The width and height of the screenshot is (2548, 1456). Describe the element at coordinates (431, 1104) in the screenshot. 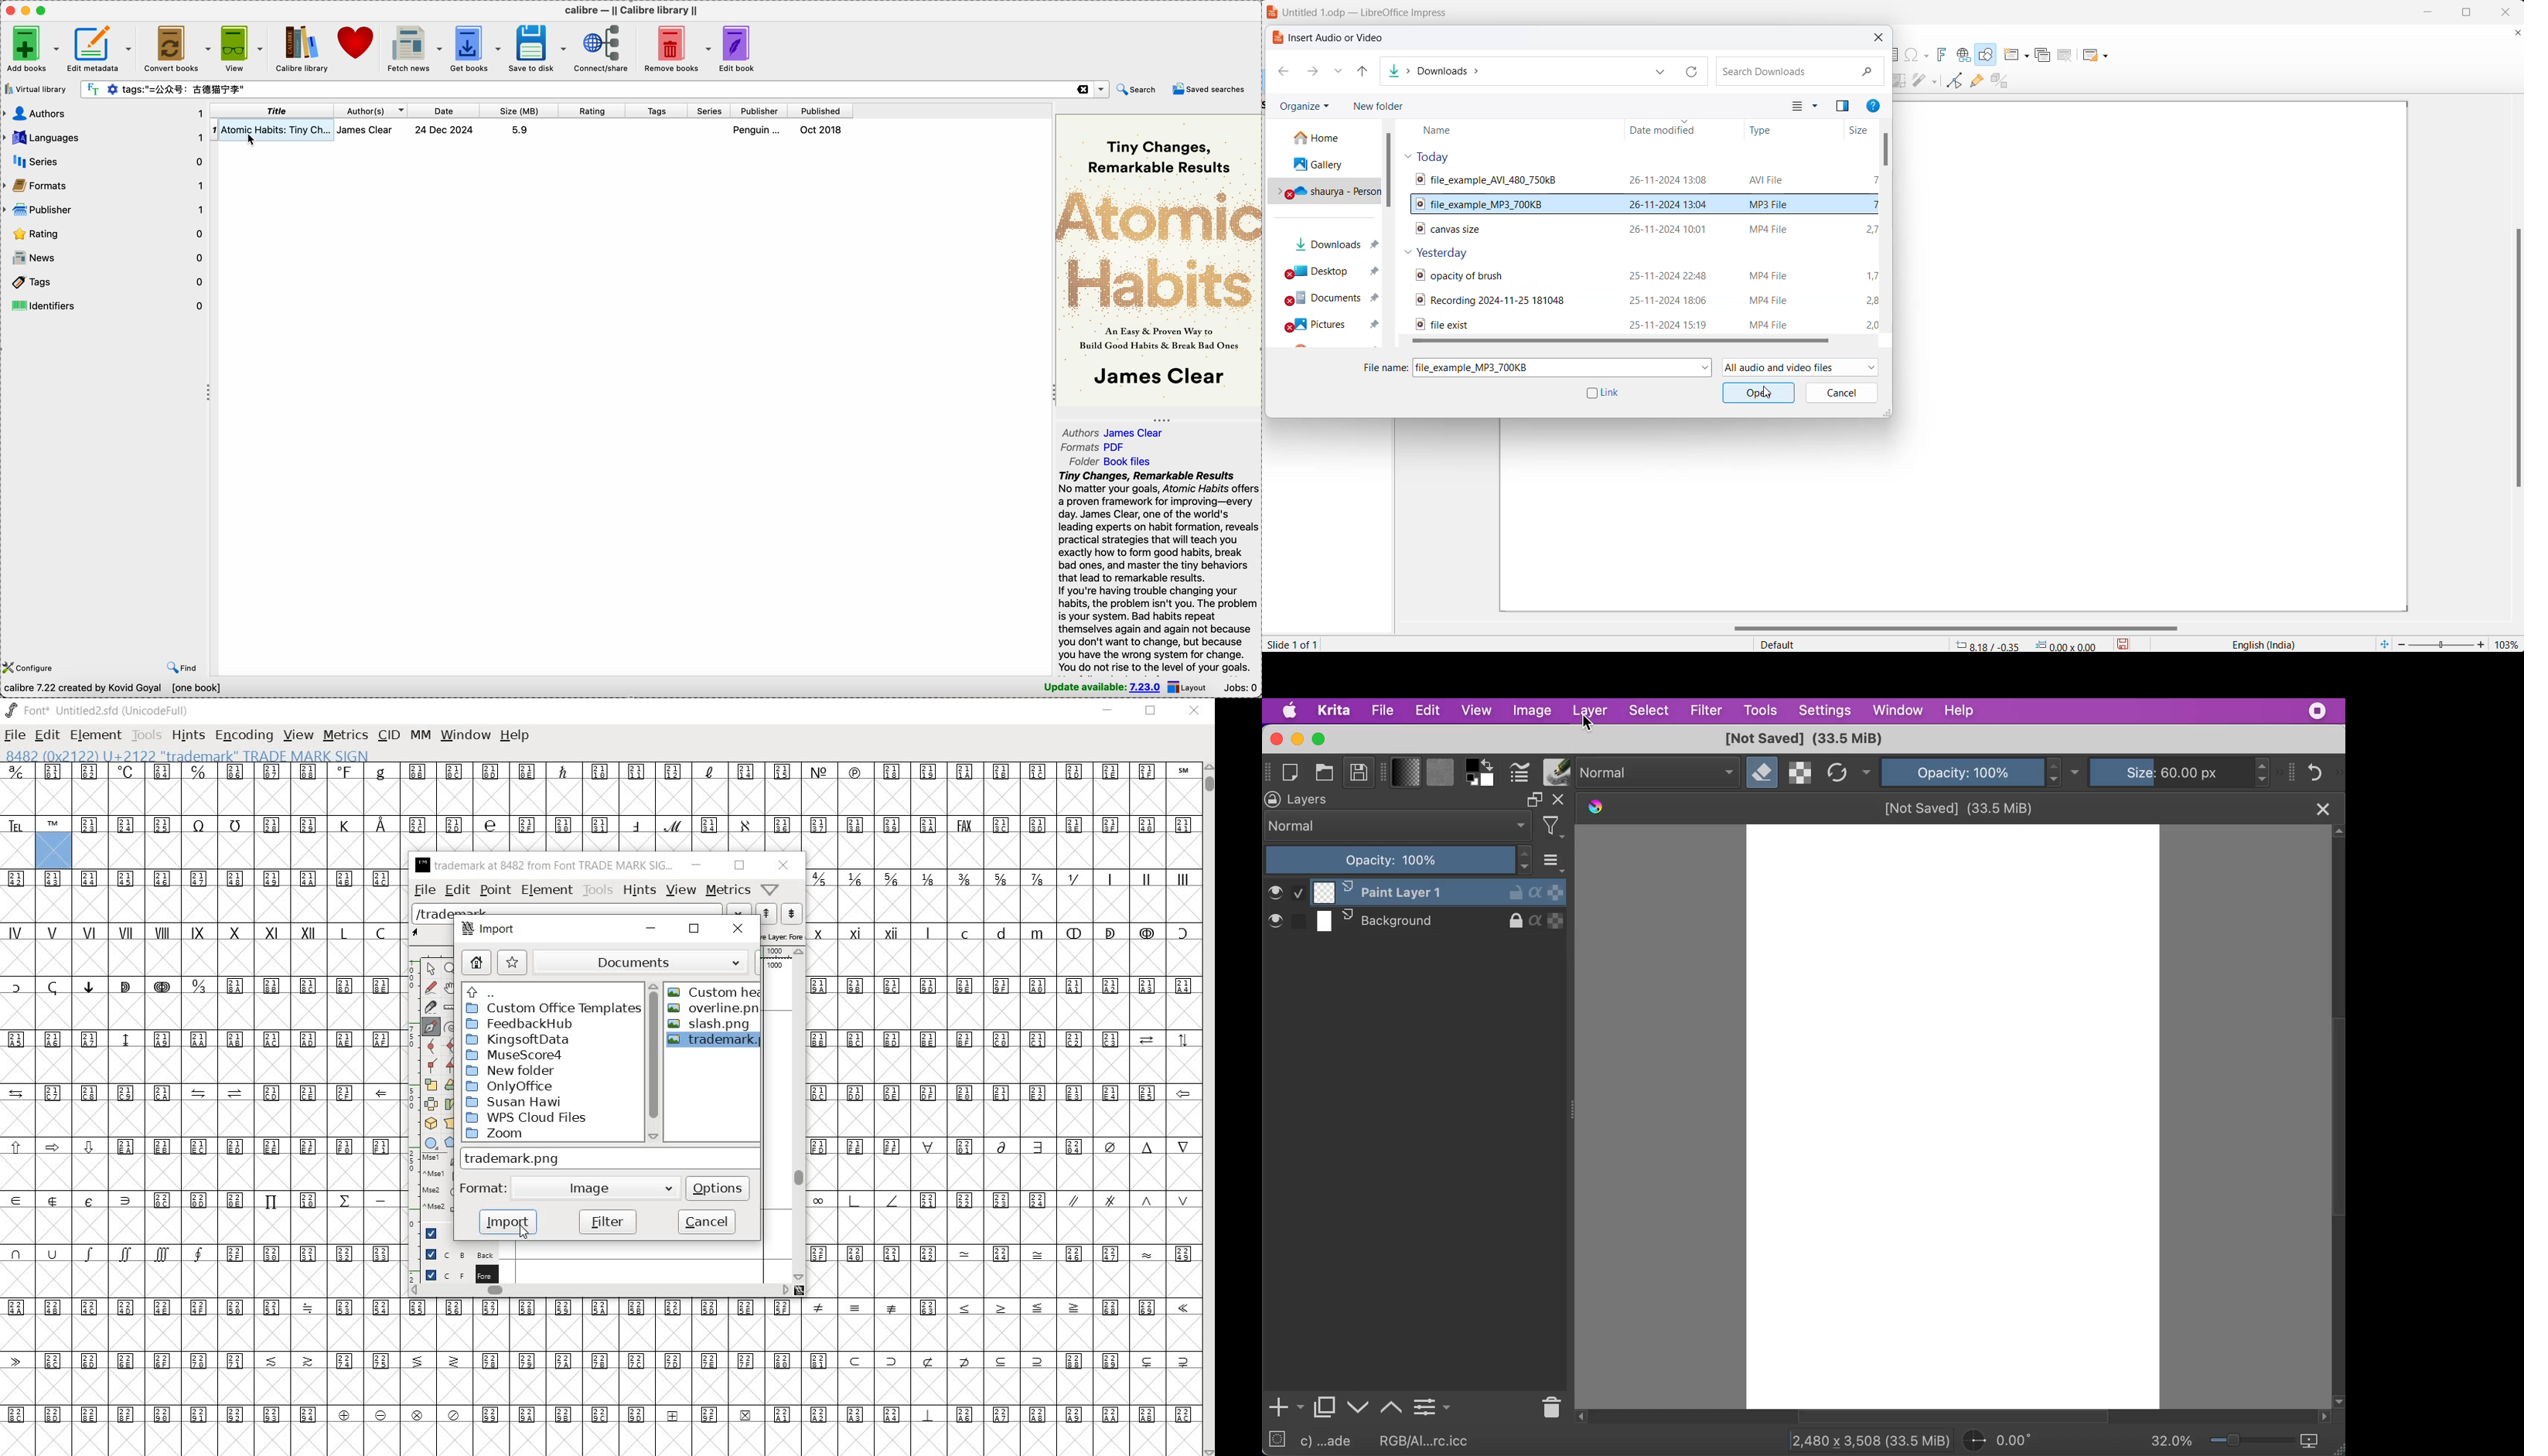

I see `flip the selection` at that location.